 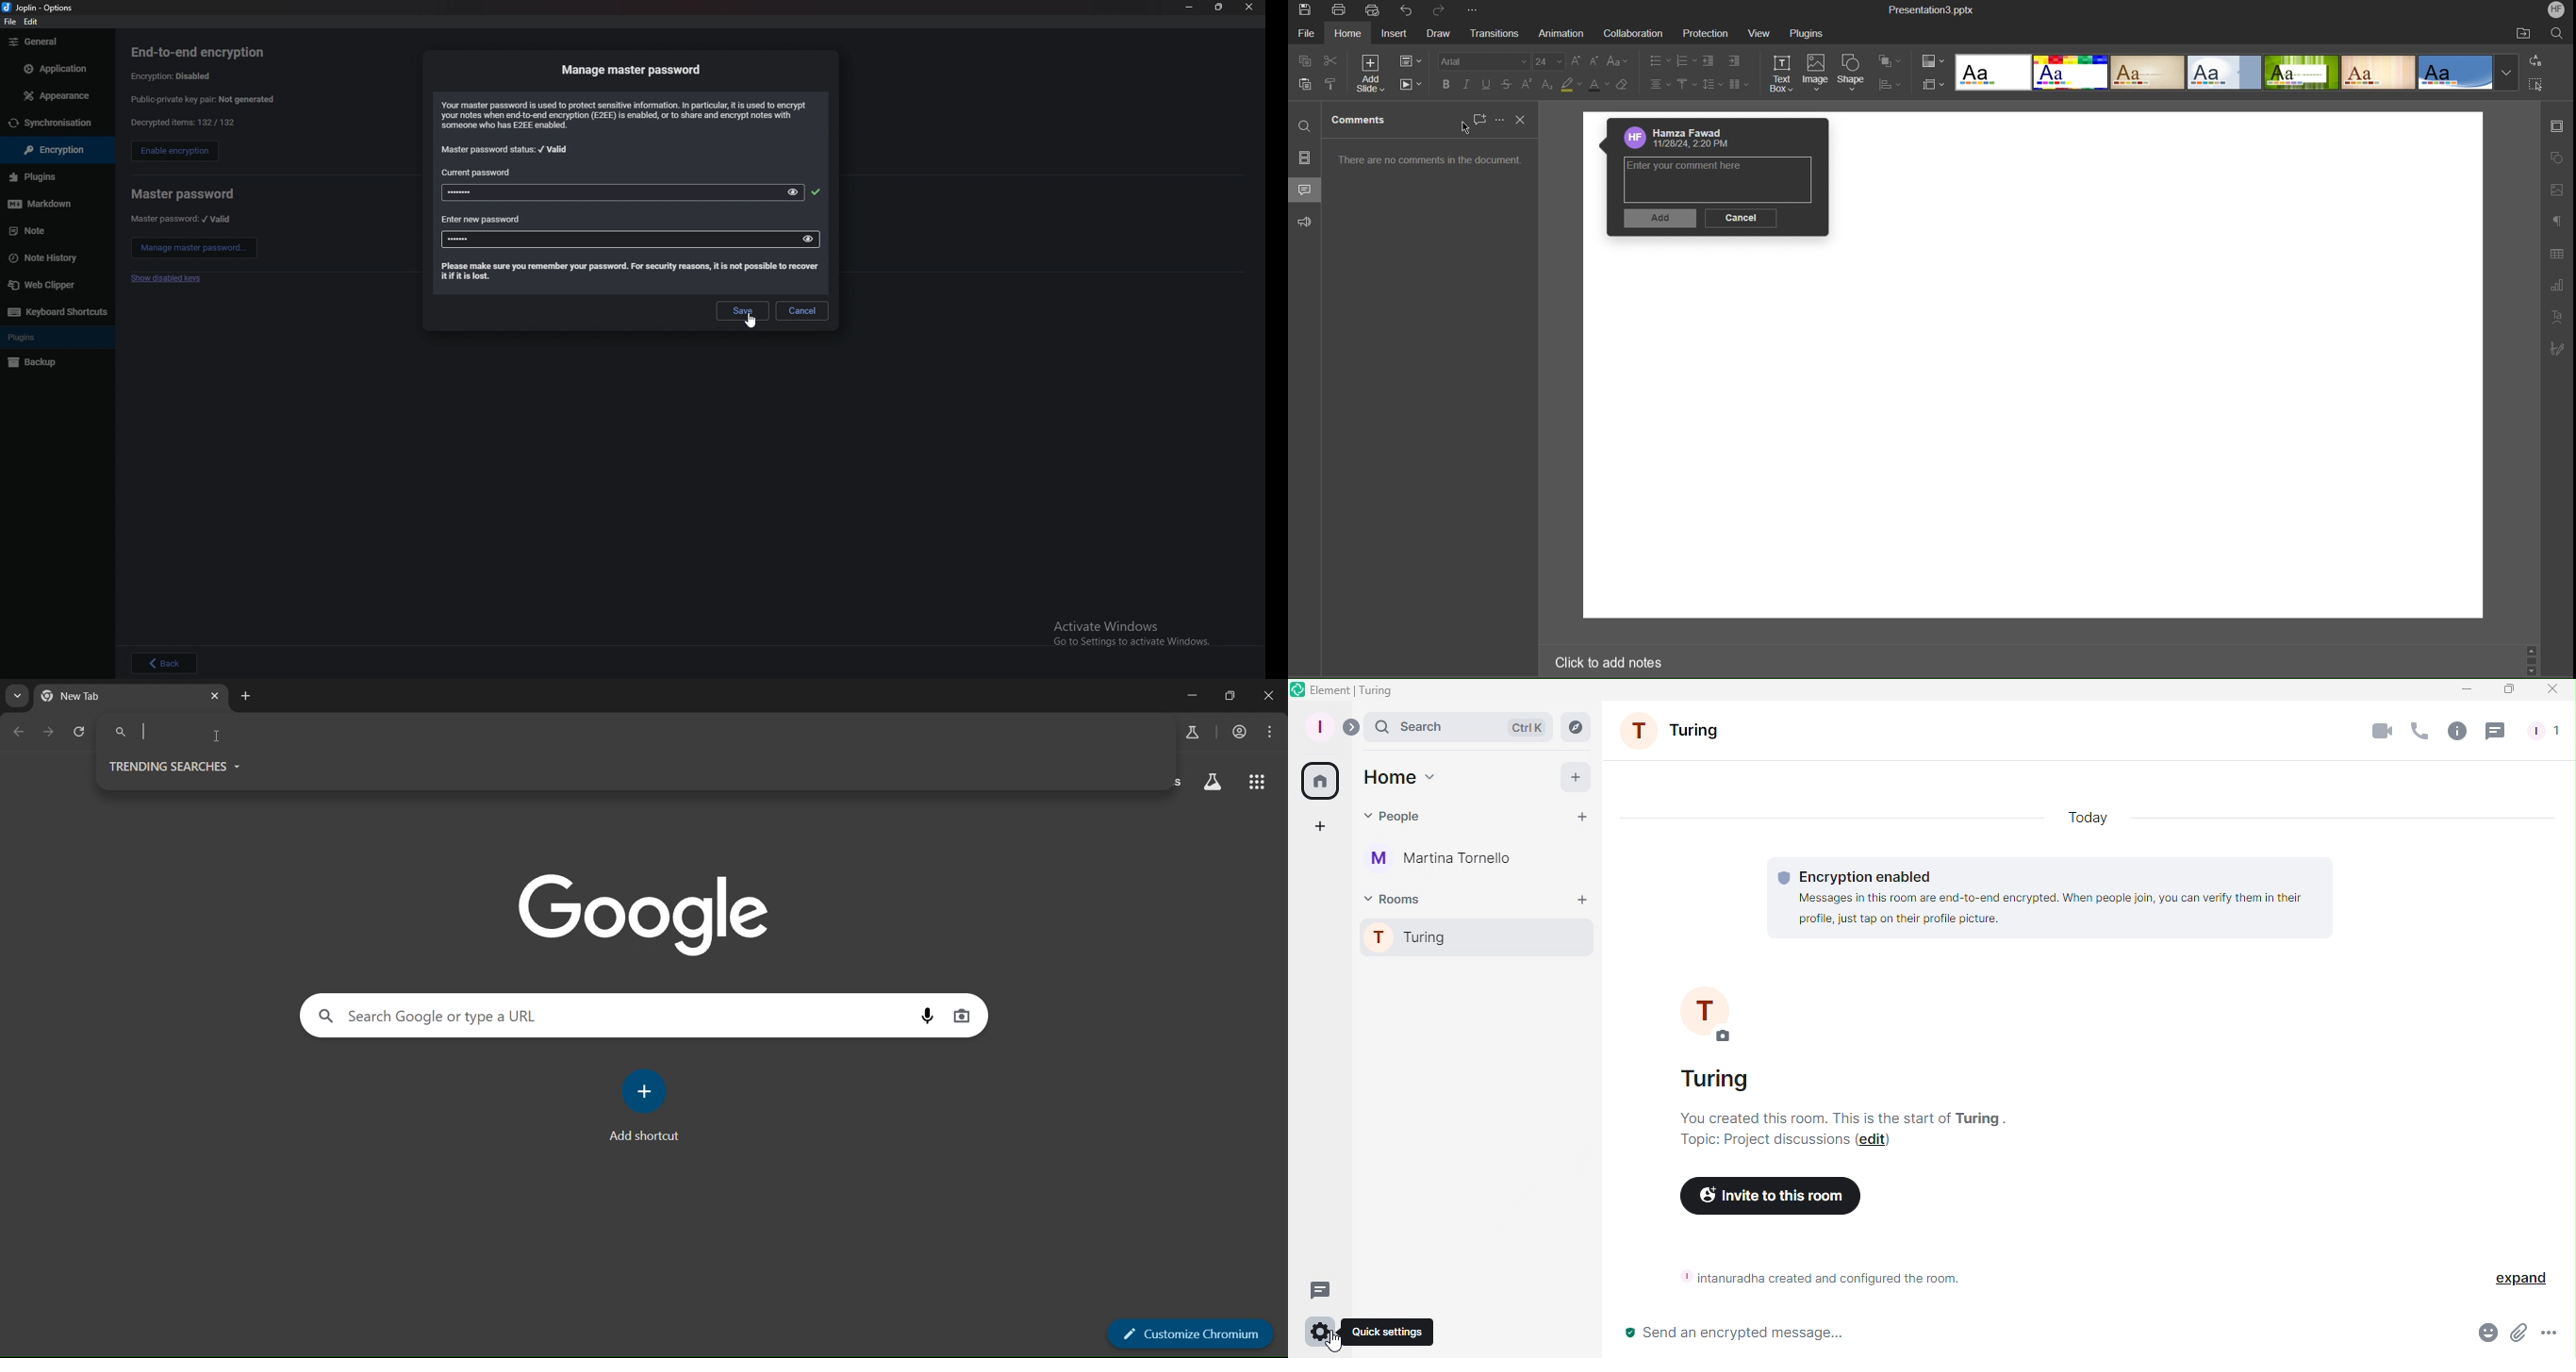 What do you see at coordinates (479, 172) in the screenshot?
I see `current password` at bounding box center [479, 172].